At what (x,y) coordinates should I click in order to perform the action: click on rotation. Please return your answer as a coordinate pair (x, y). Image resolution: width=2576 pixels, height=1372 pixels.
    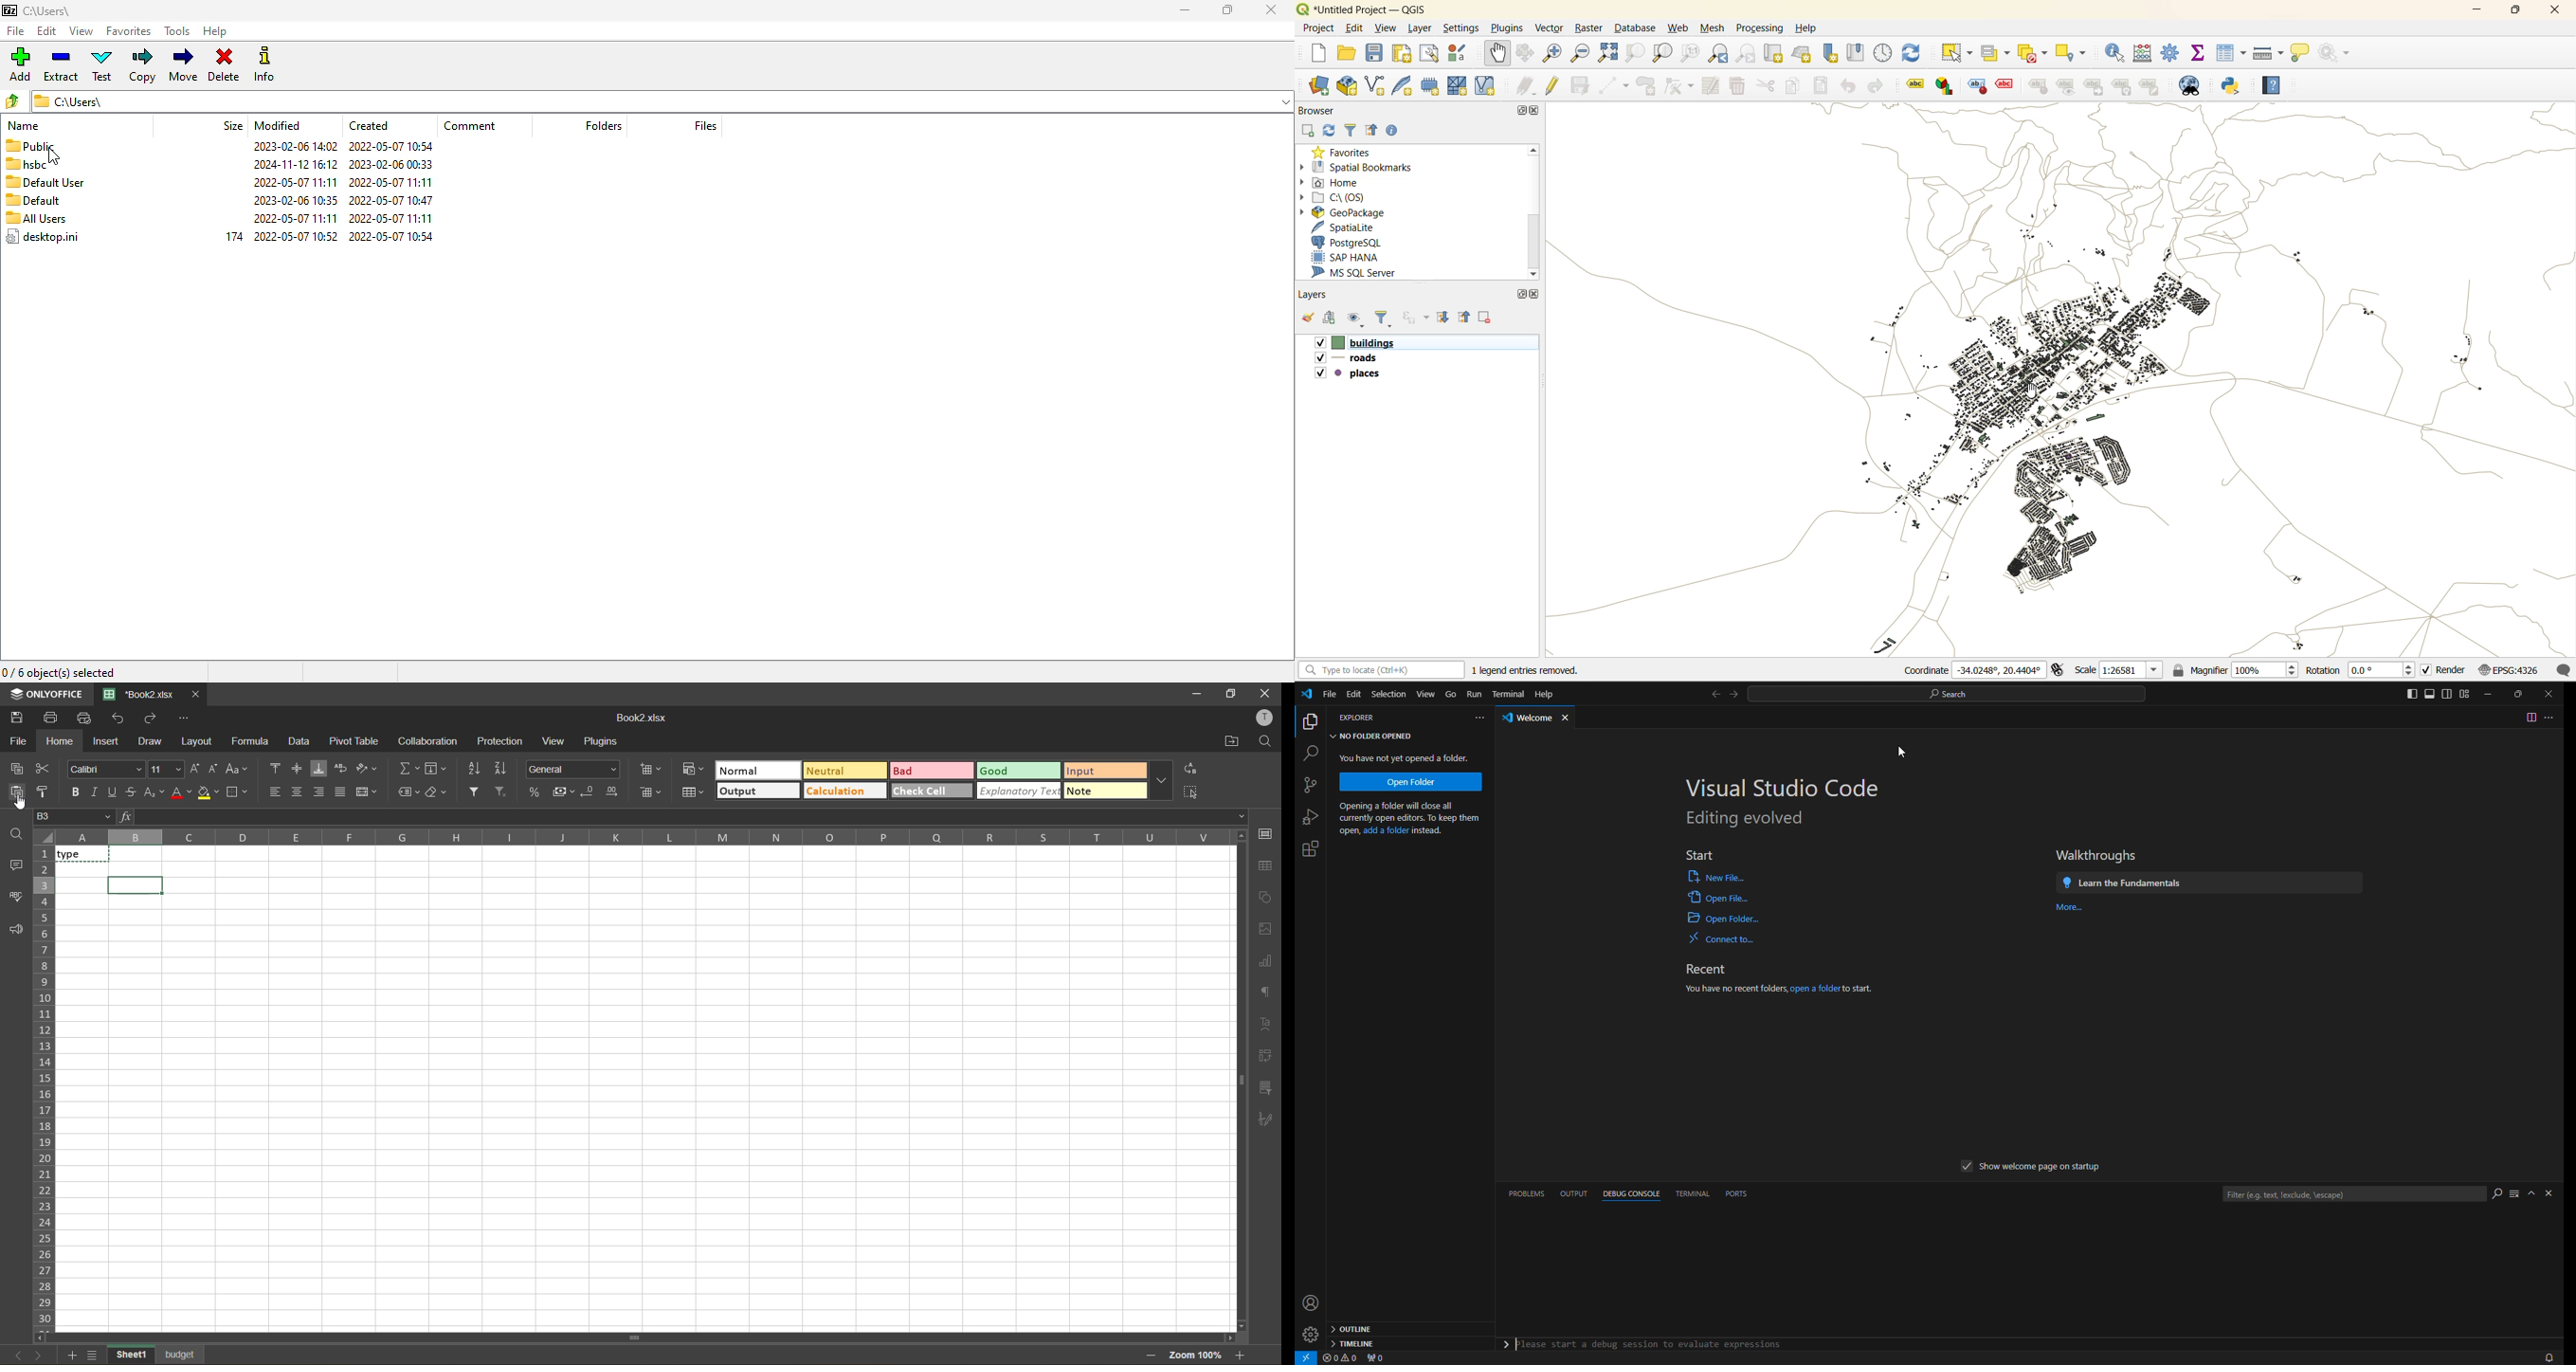
    Looking at the image, I should click on (2360, 670).